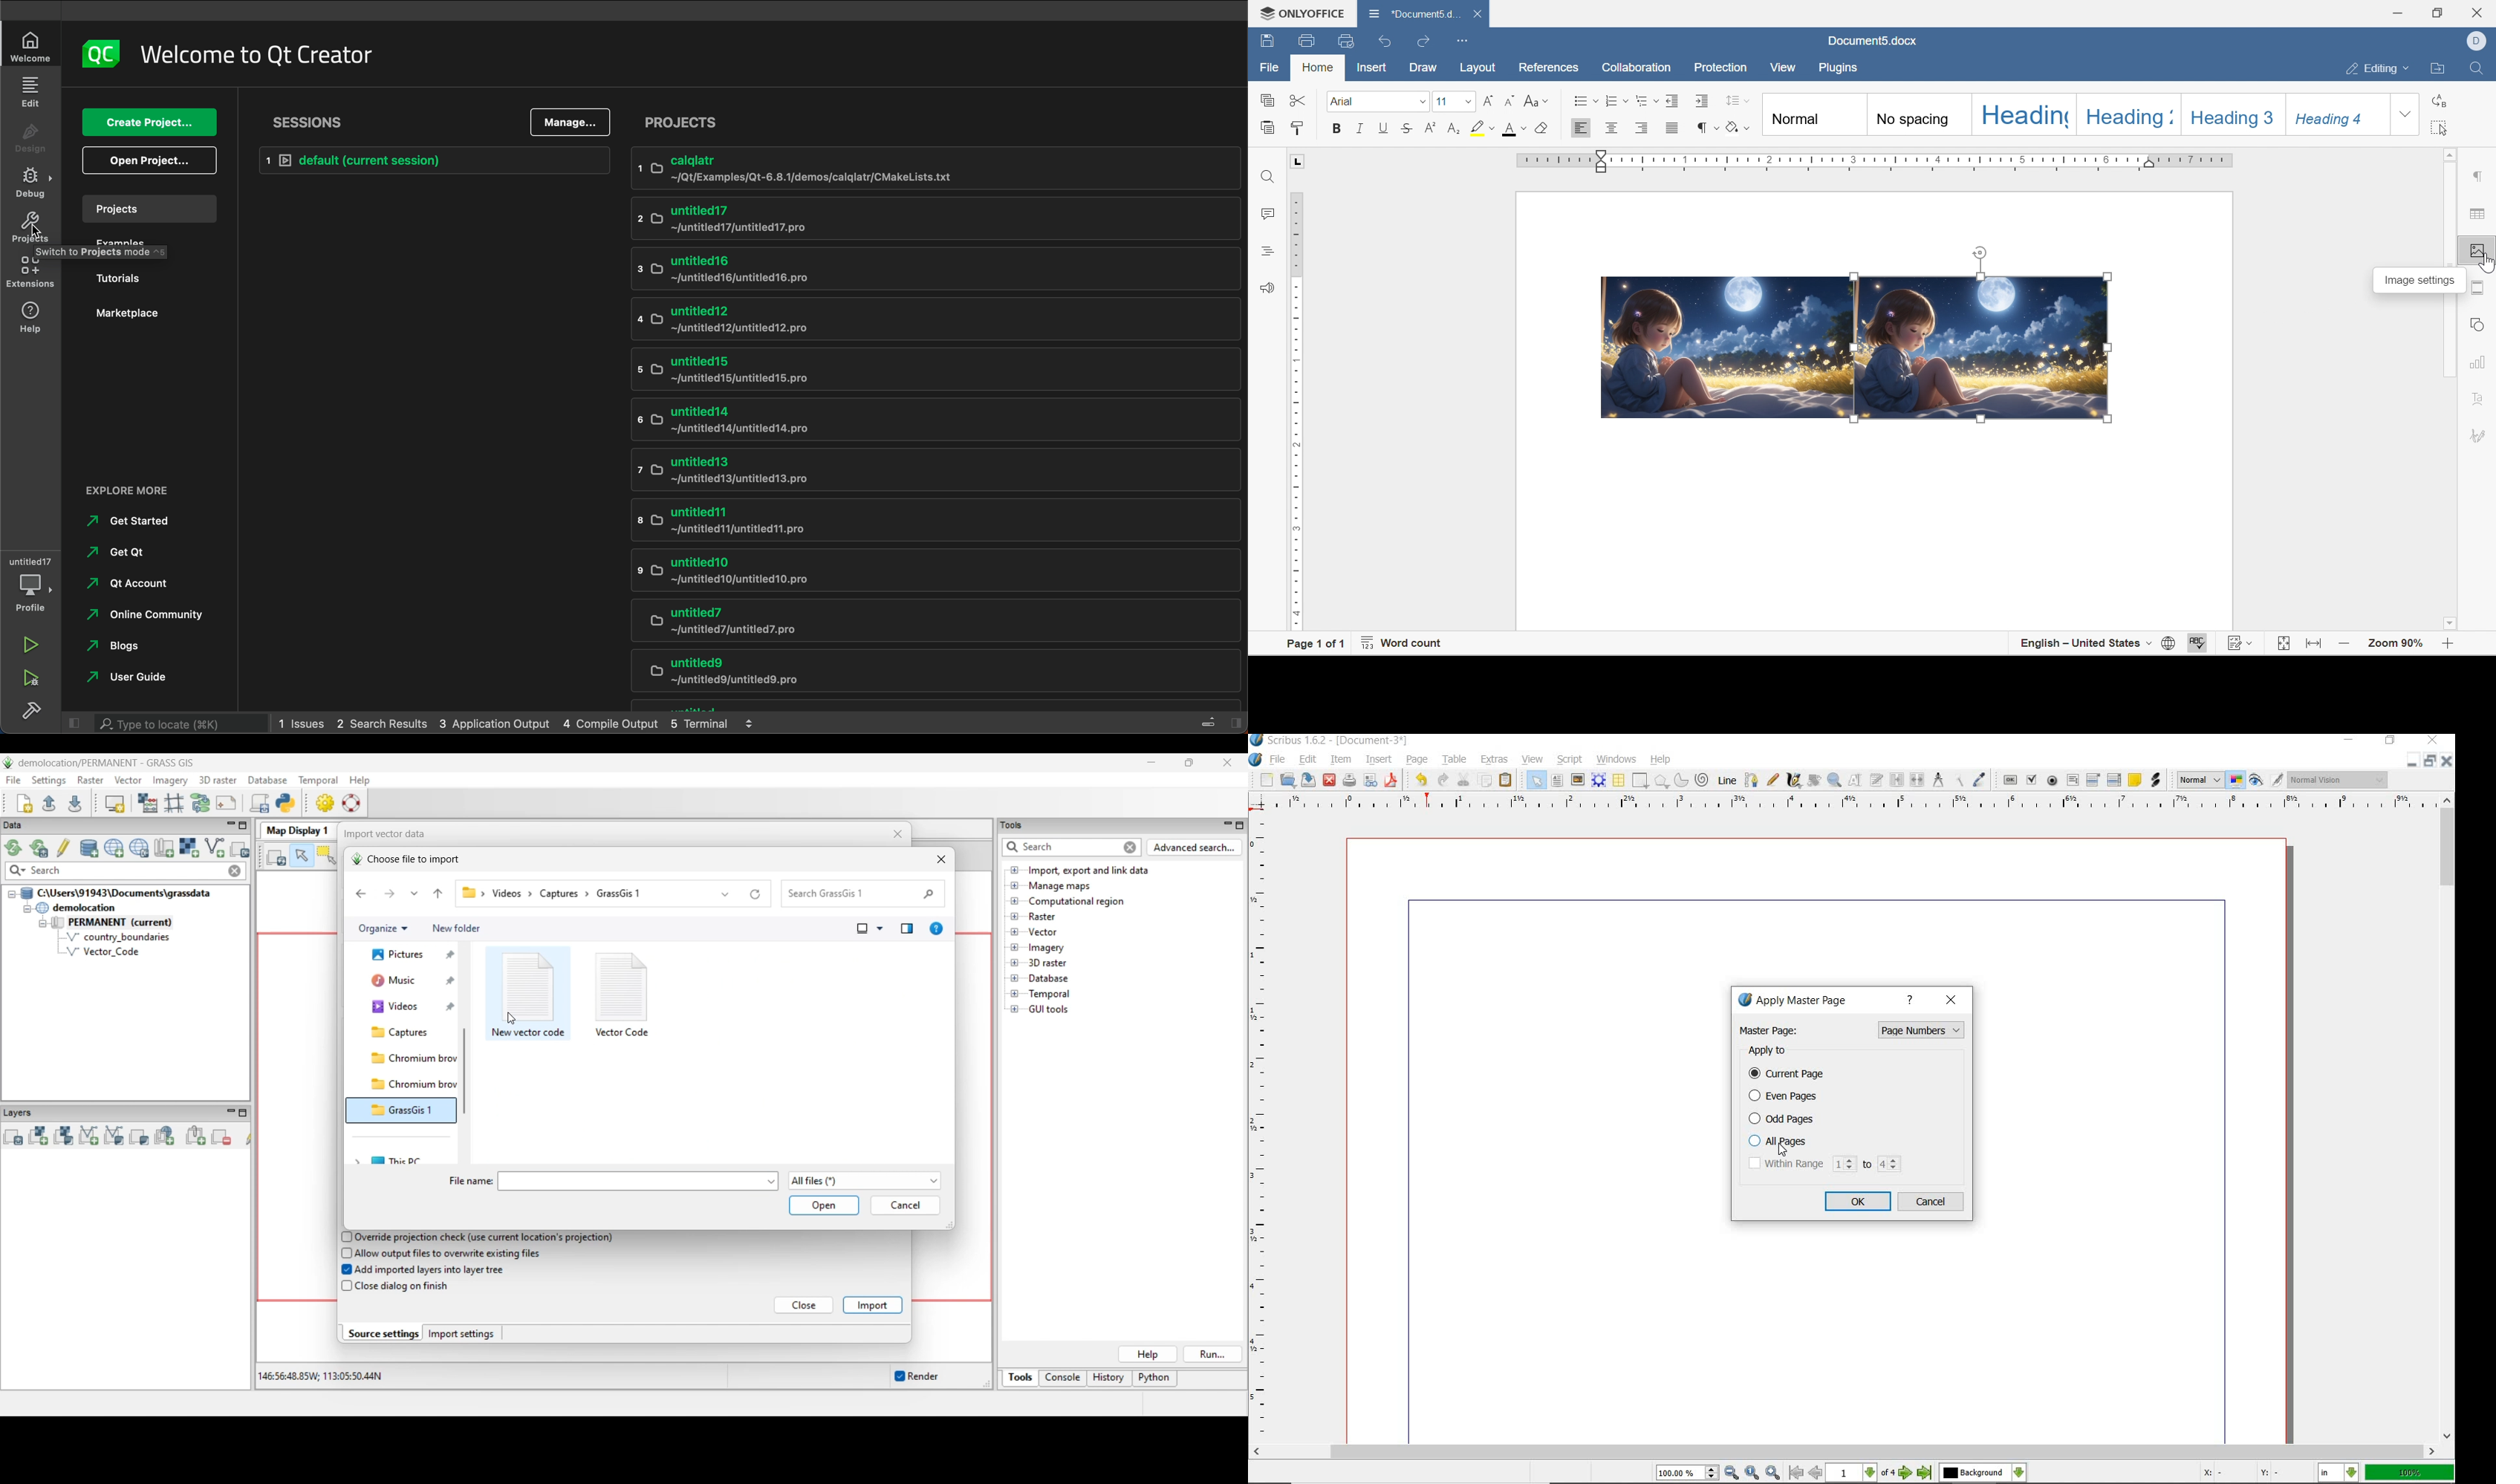  I want to click on name, so click(255, 52).